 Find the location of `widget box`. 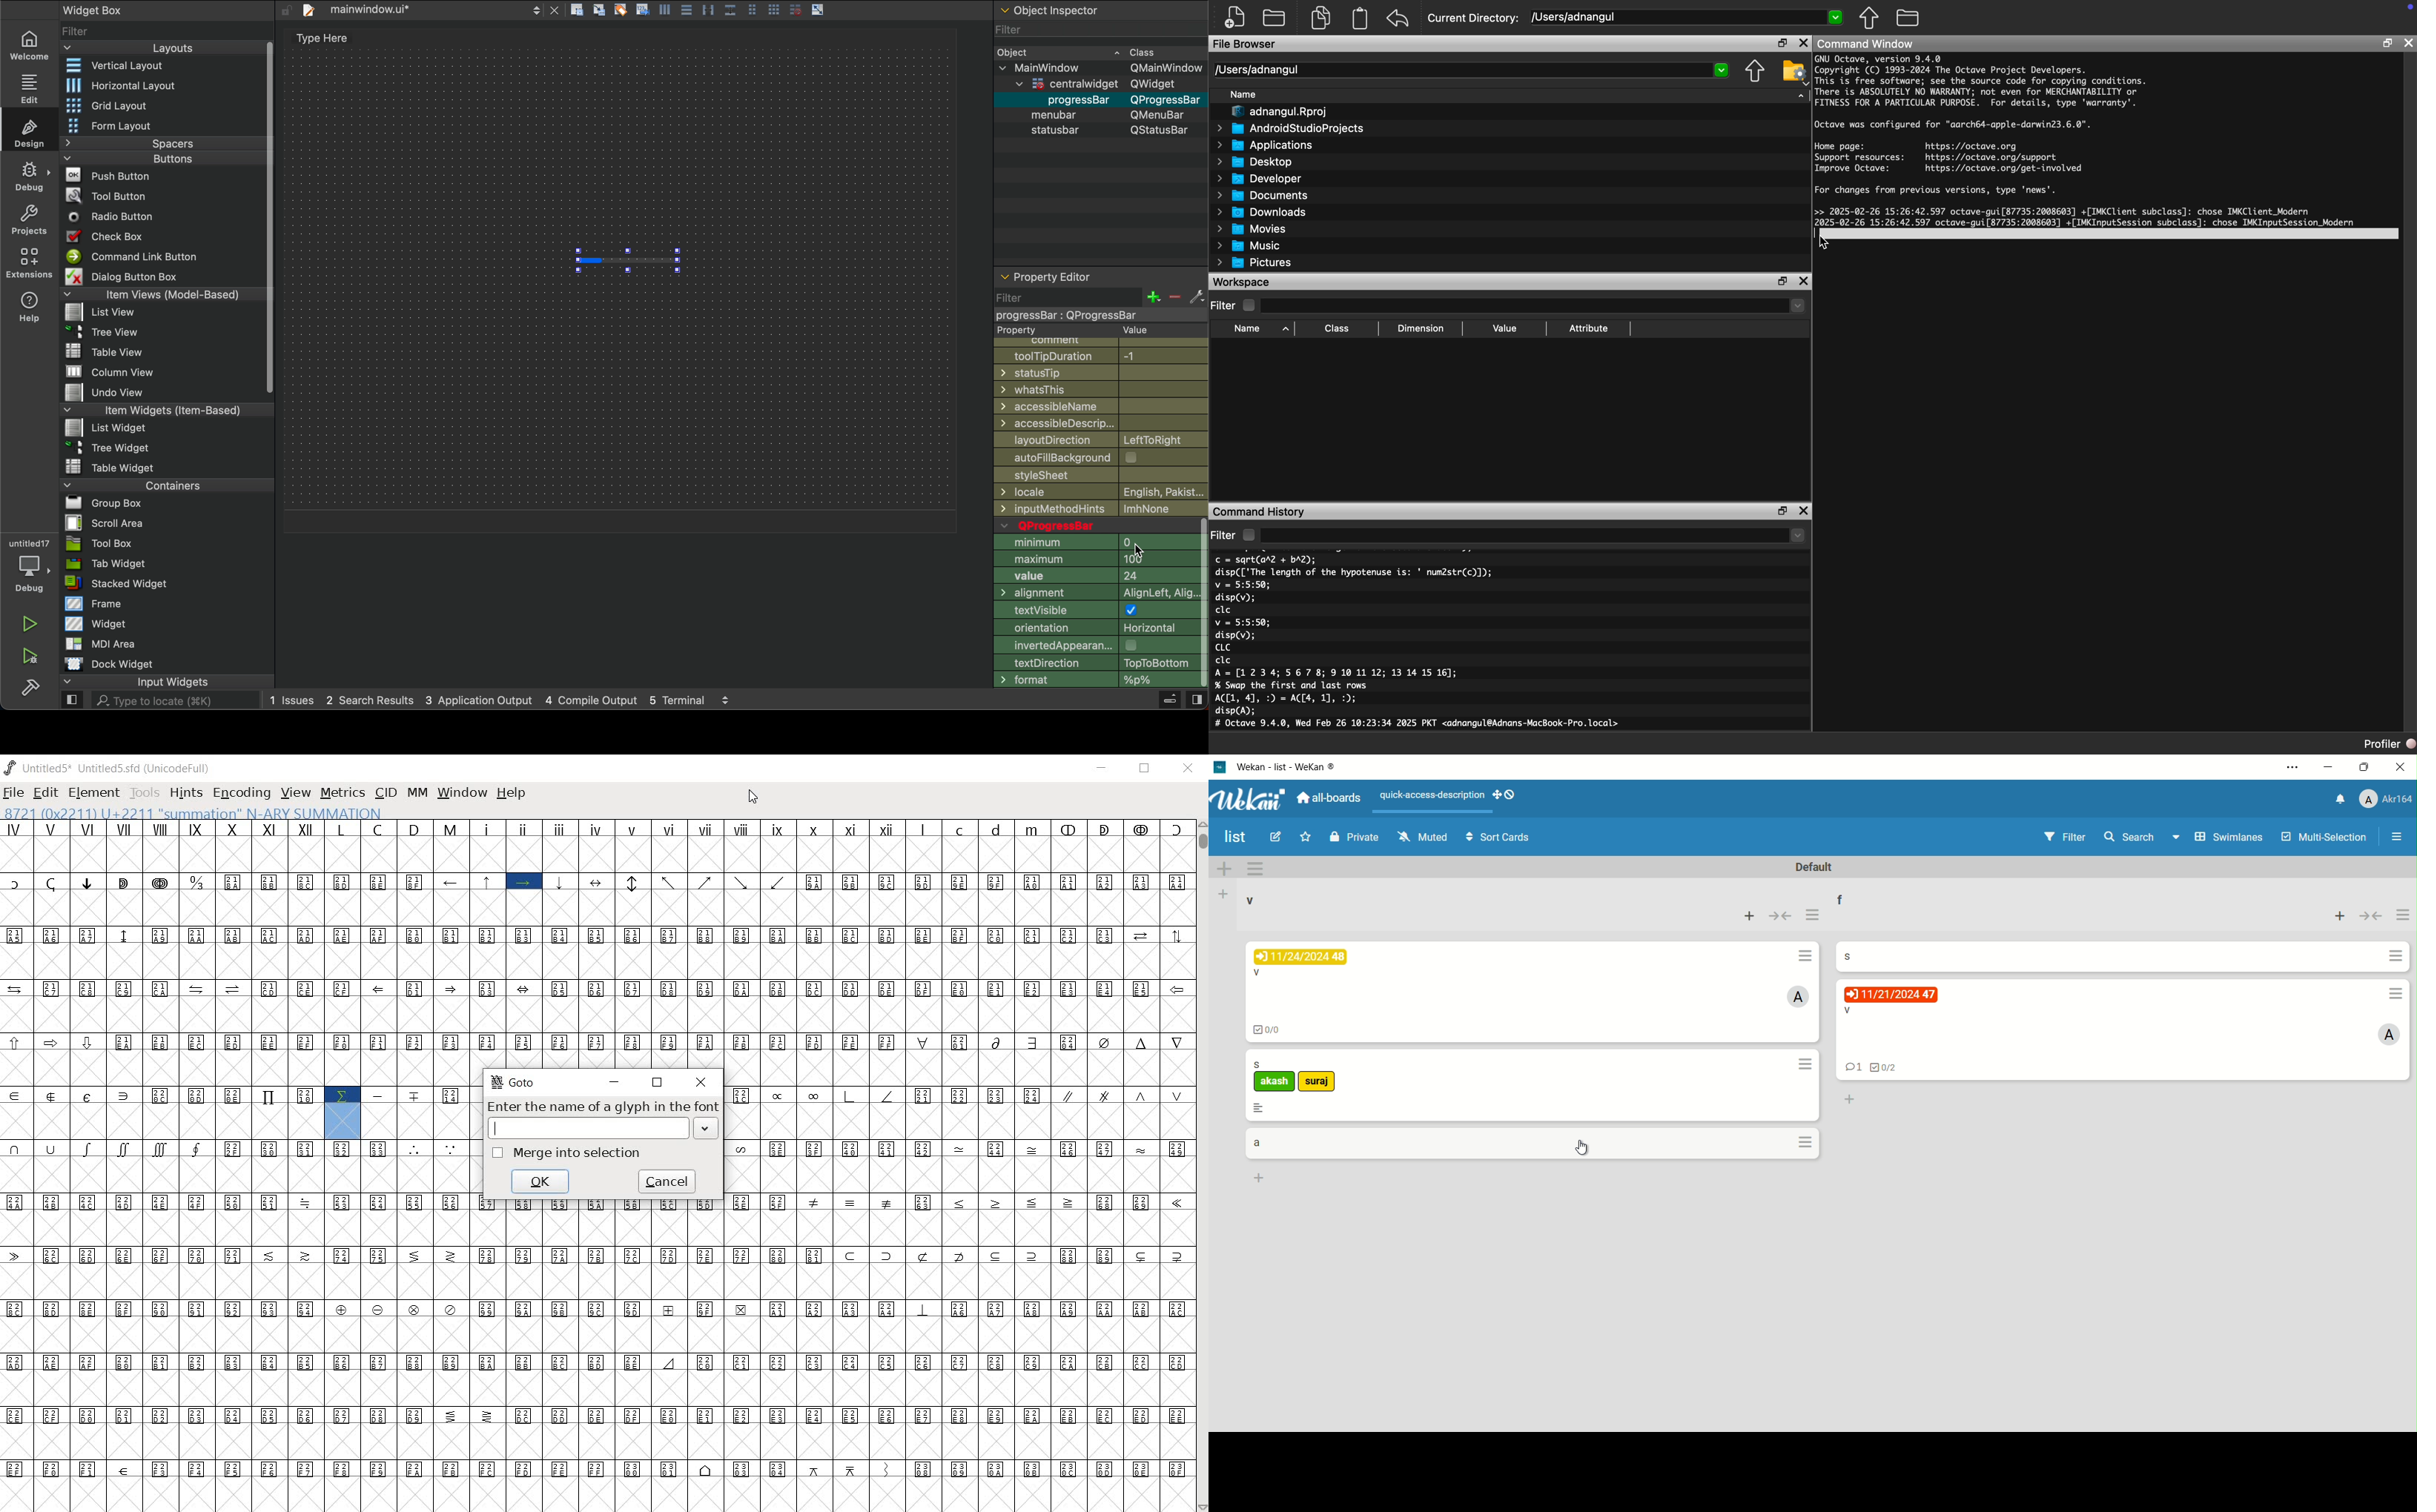

widget box is located at coordinates (121, 9).